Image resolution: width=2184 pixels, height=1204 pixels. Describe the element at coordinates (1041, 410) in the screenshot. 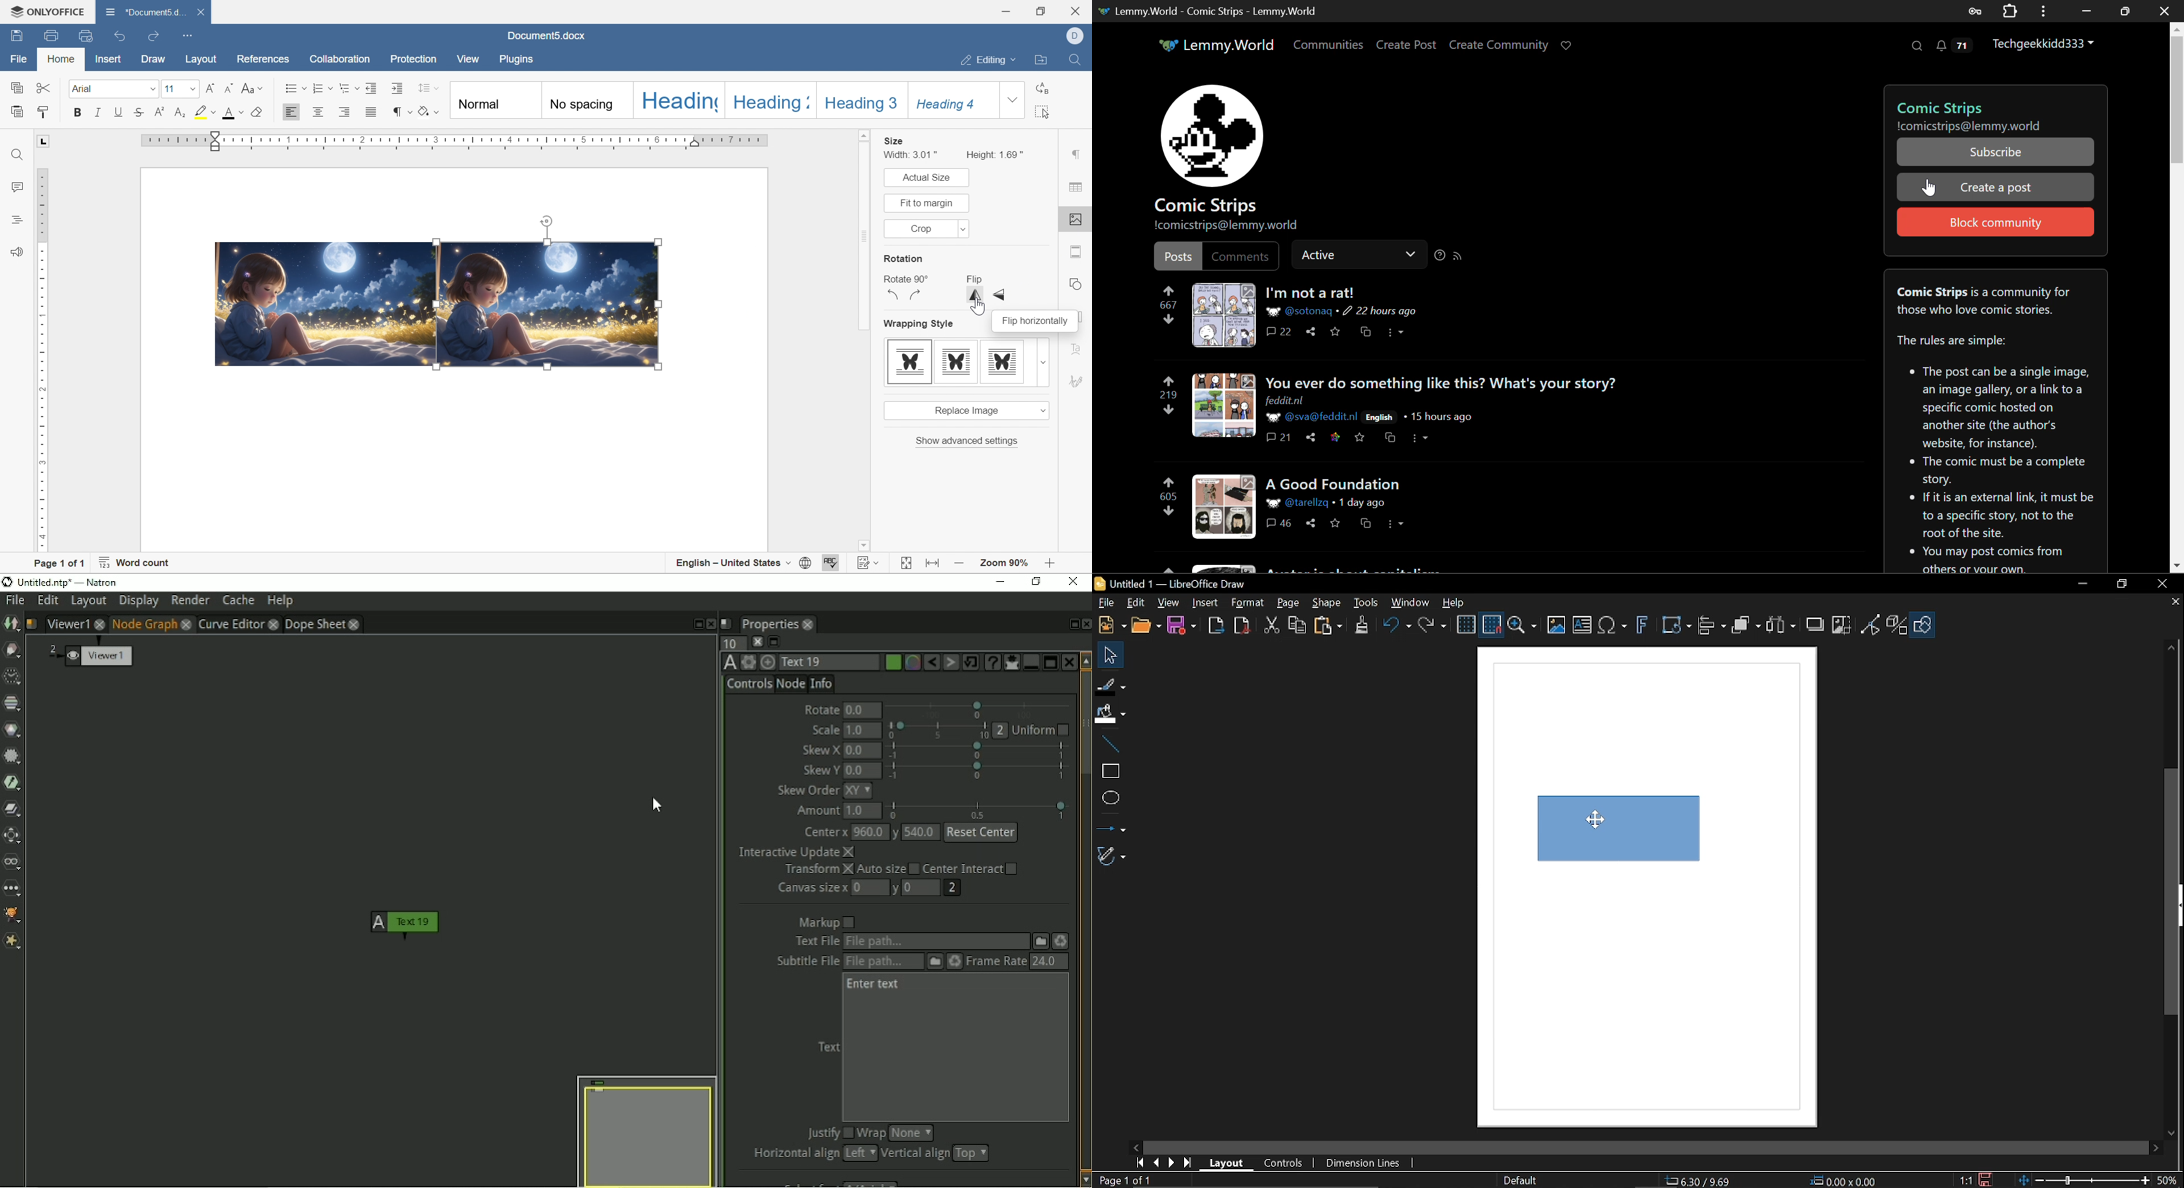

I see `drop down` at that location.